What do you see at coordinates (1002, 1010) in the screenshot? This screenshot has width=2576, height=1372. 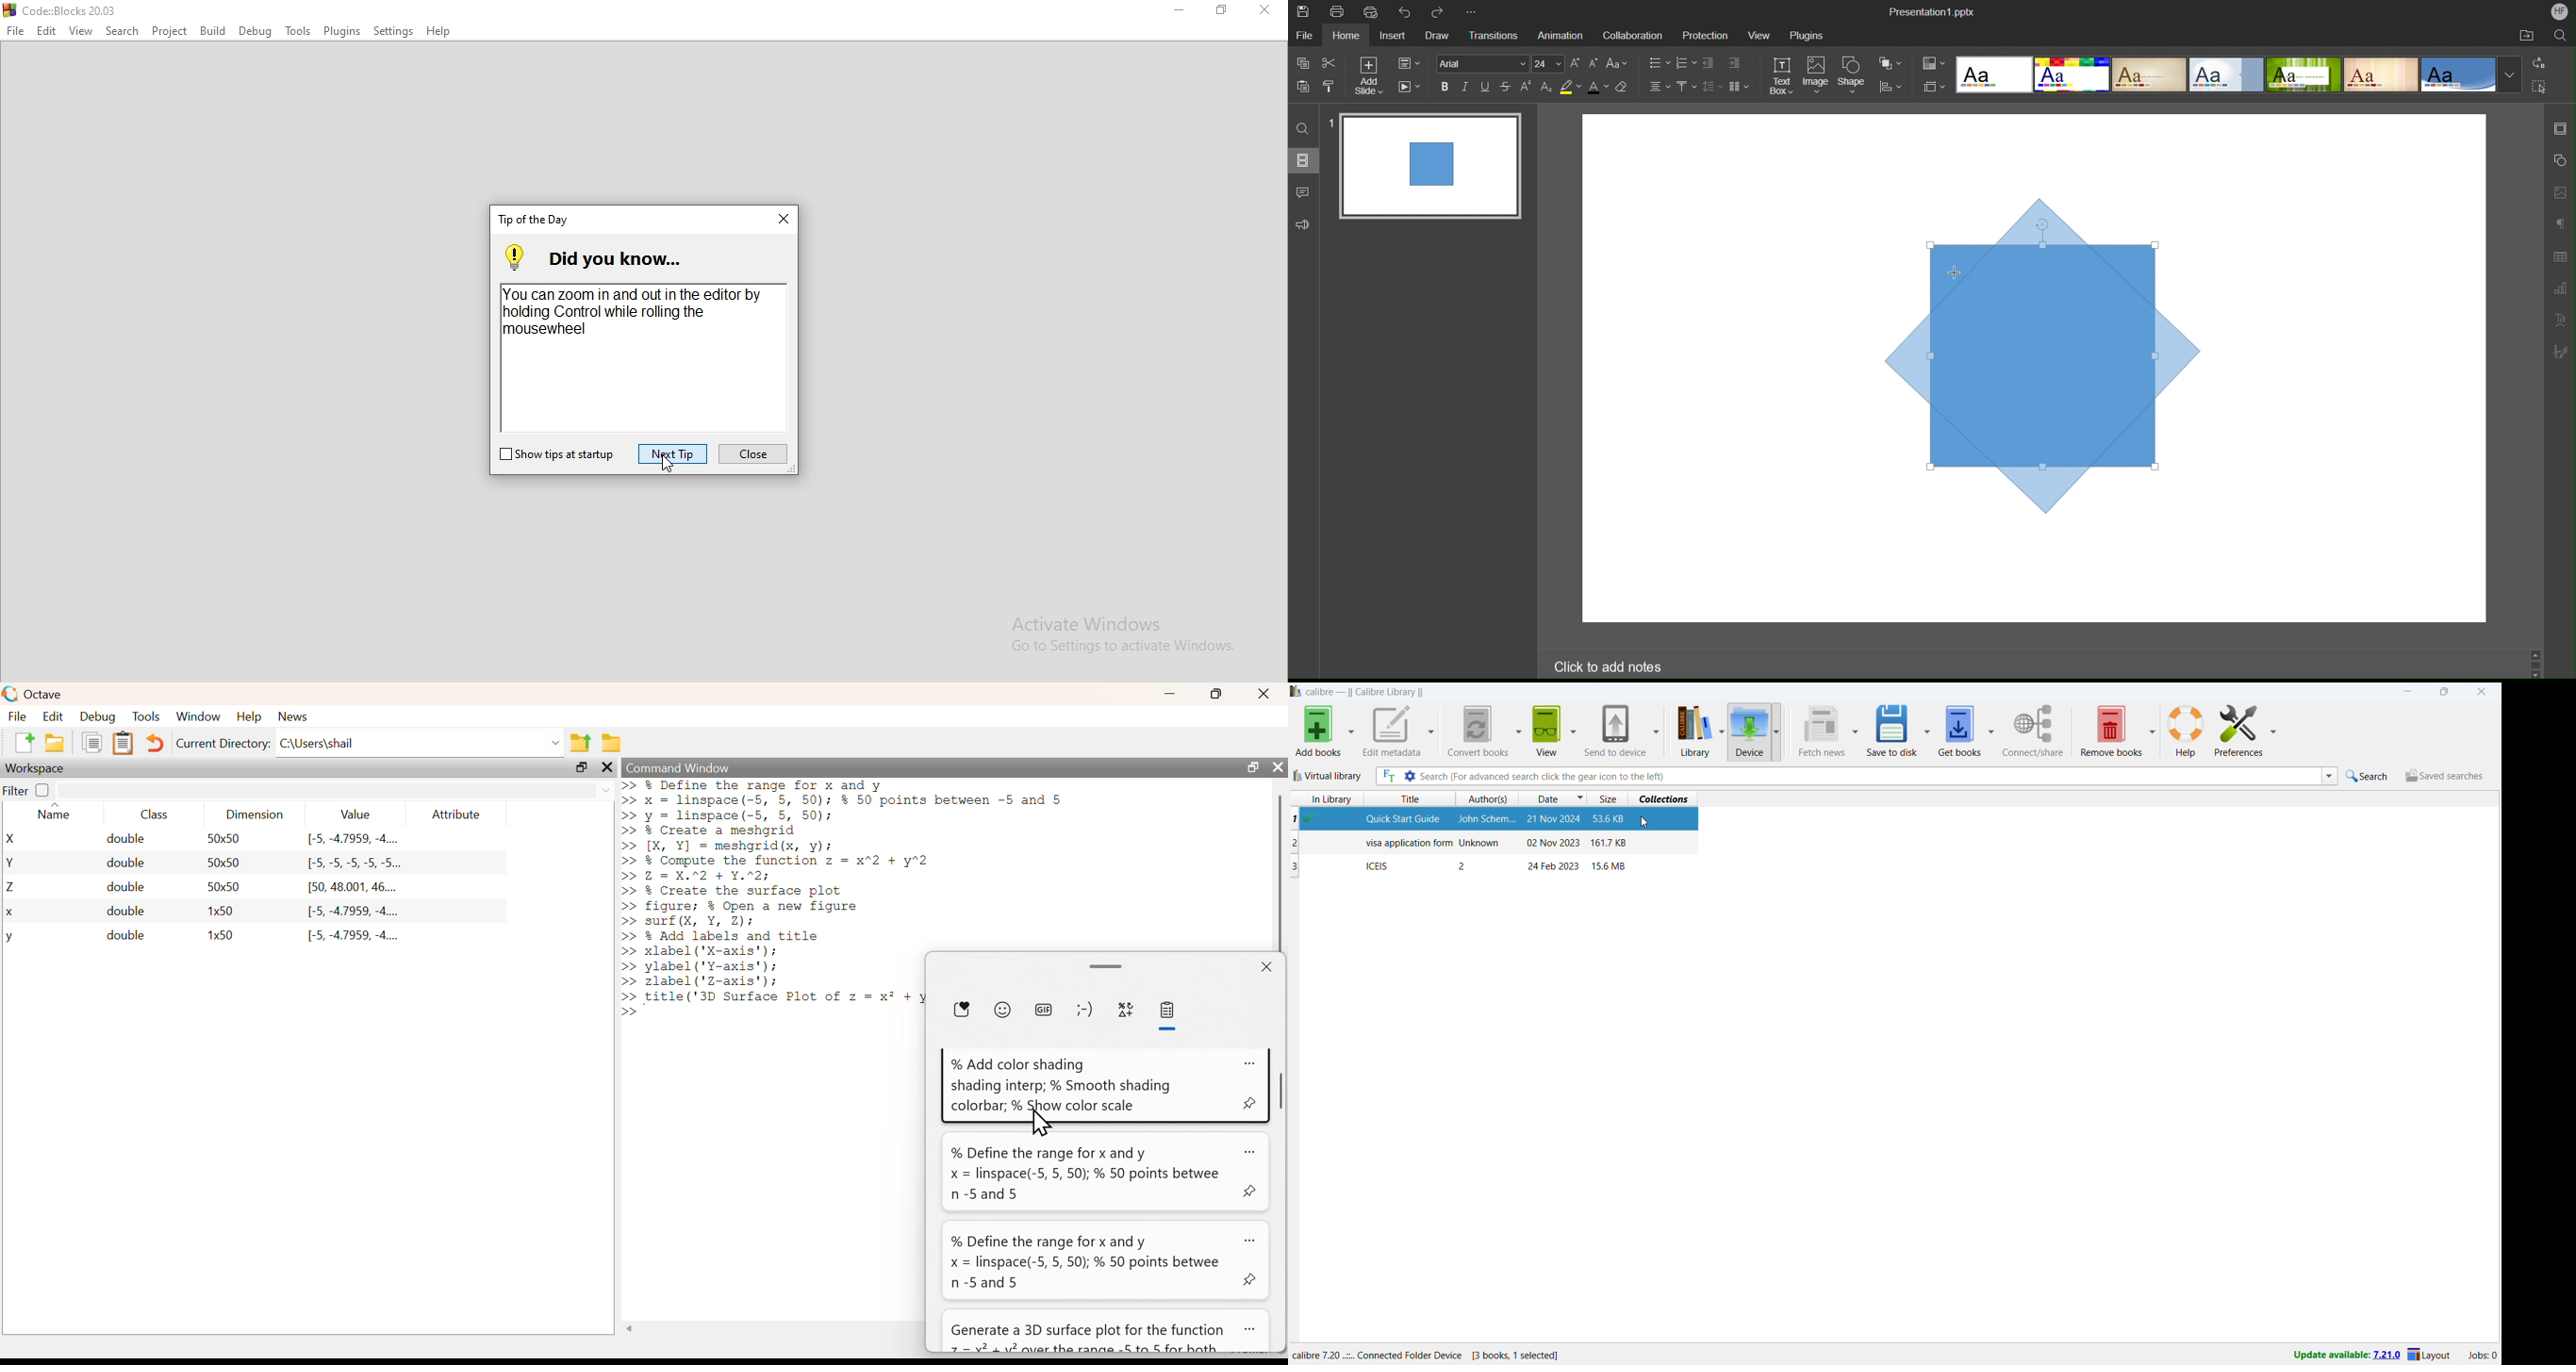 I see `Emoji` at bounding box center [1002, 1010].